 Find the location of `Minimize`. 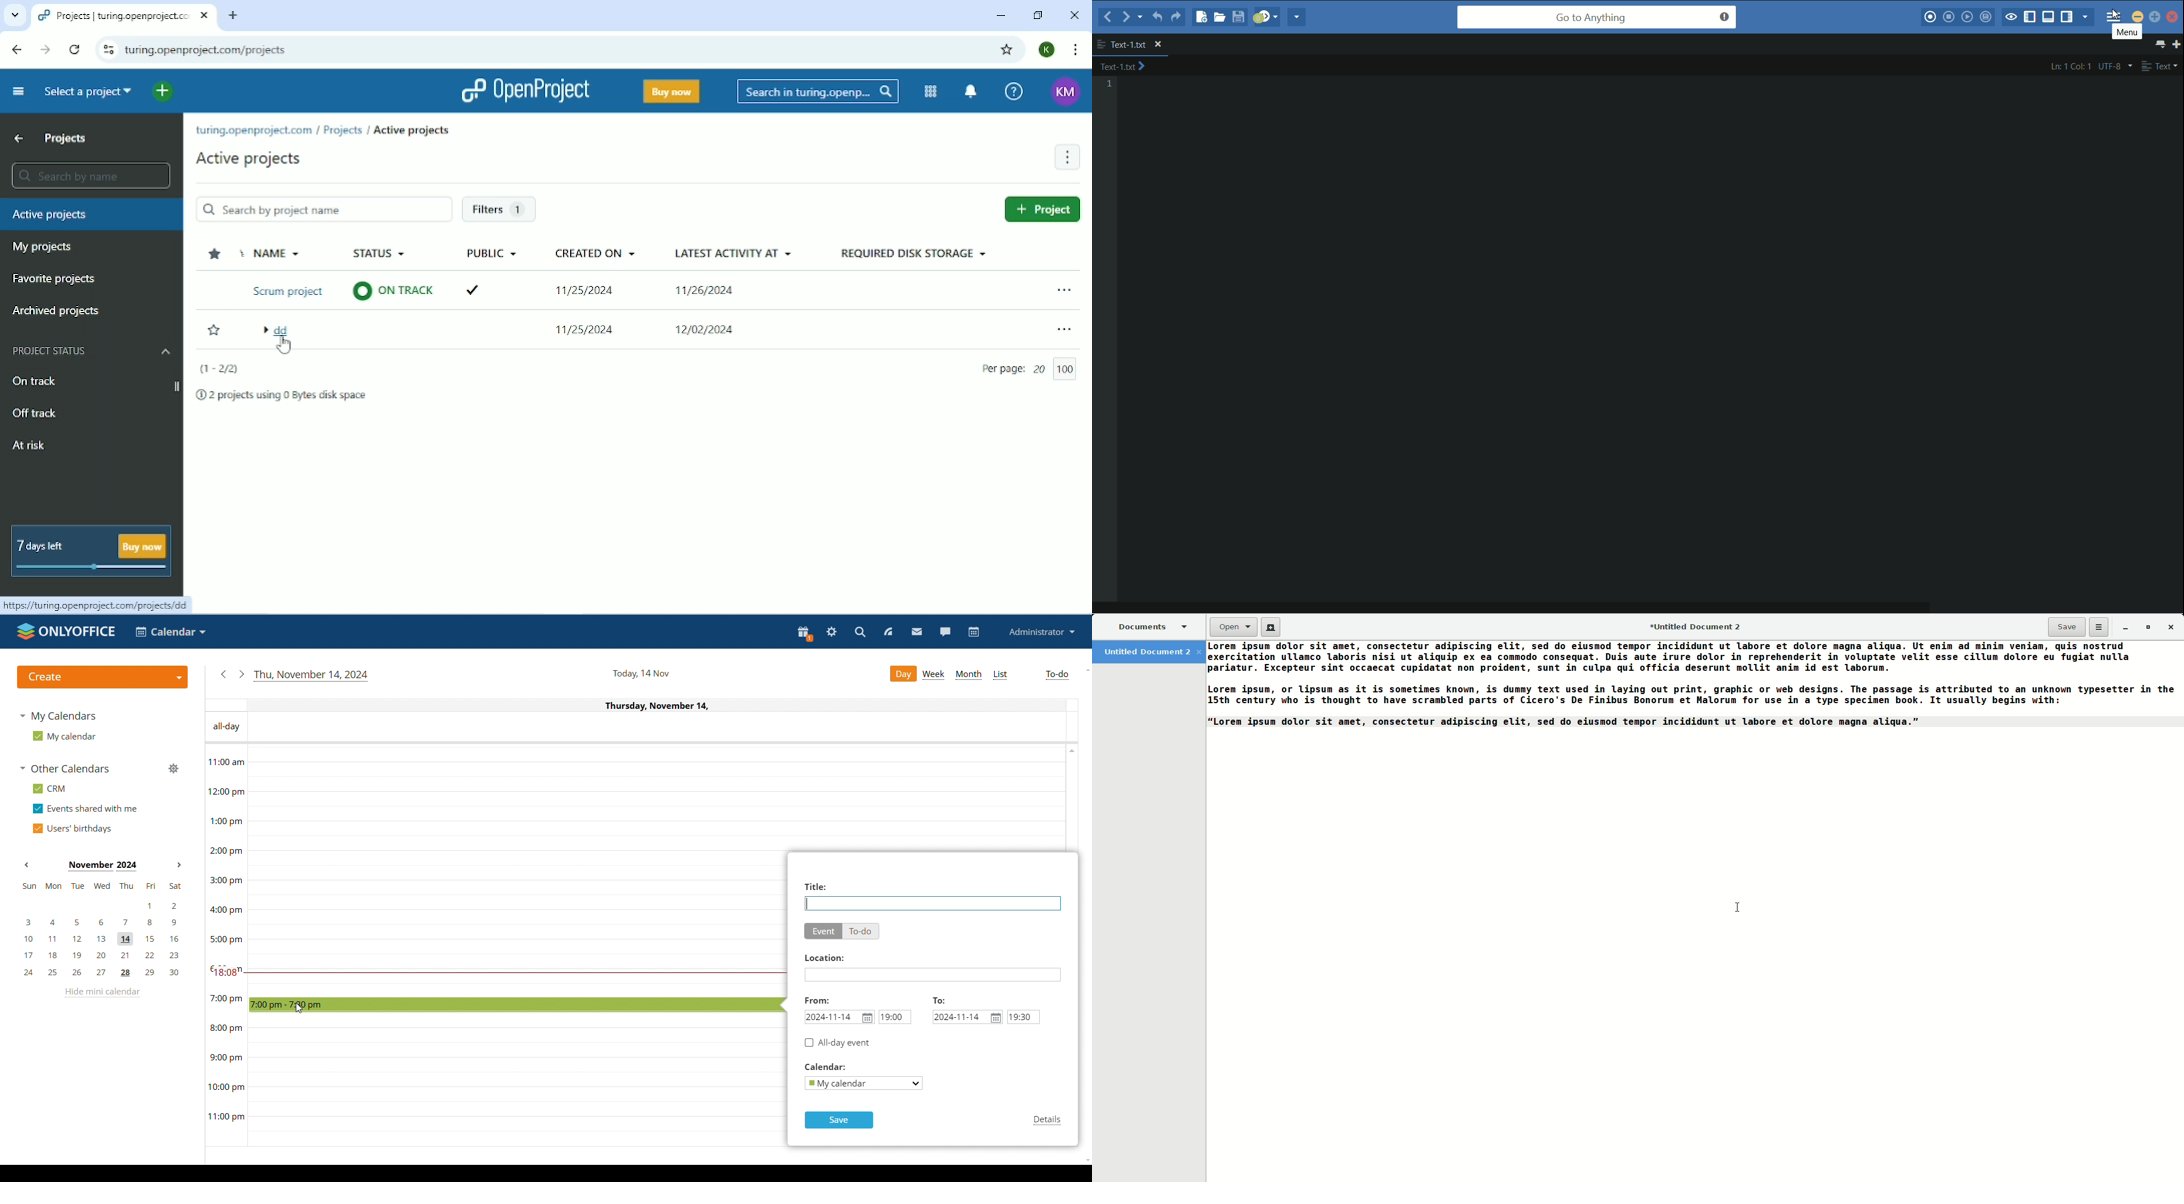

Minimize is located at coordinates (1000, 14).